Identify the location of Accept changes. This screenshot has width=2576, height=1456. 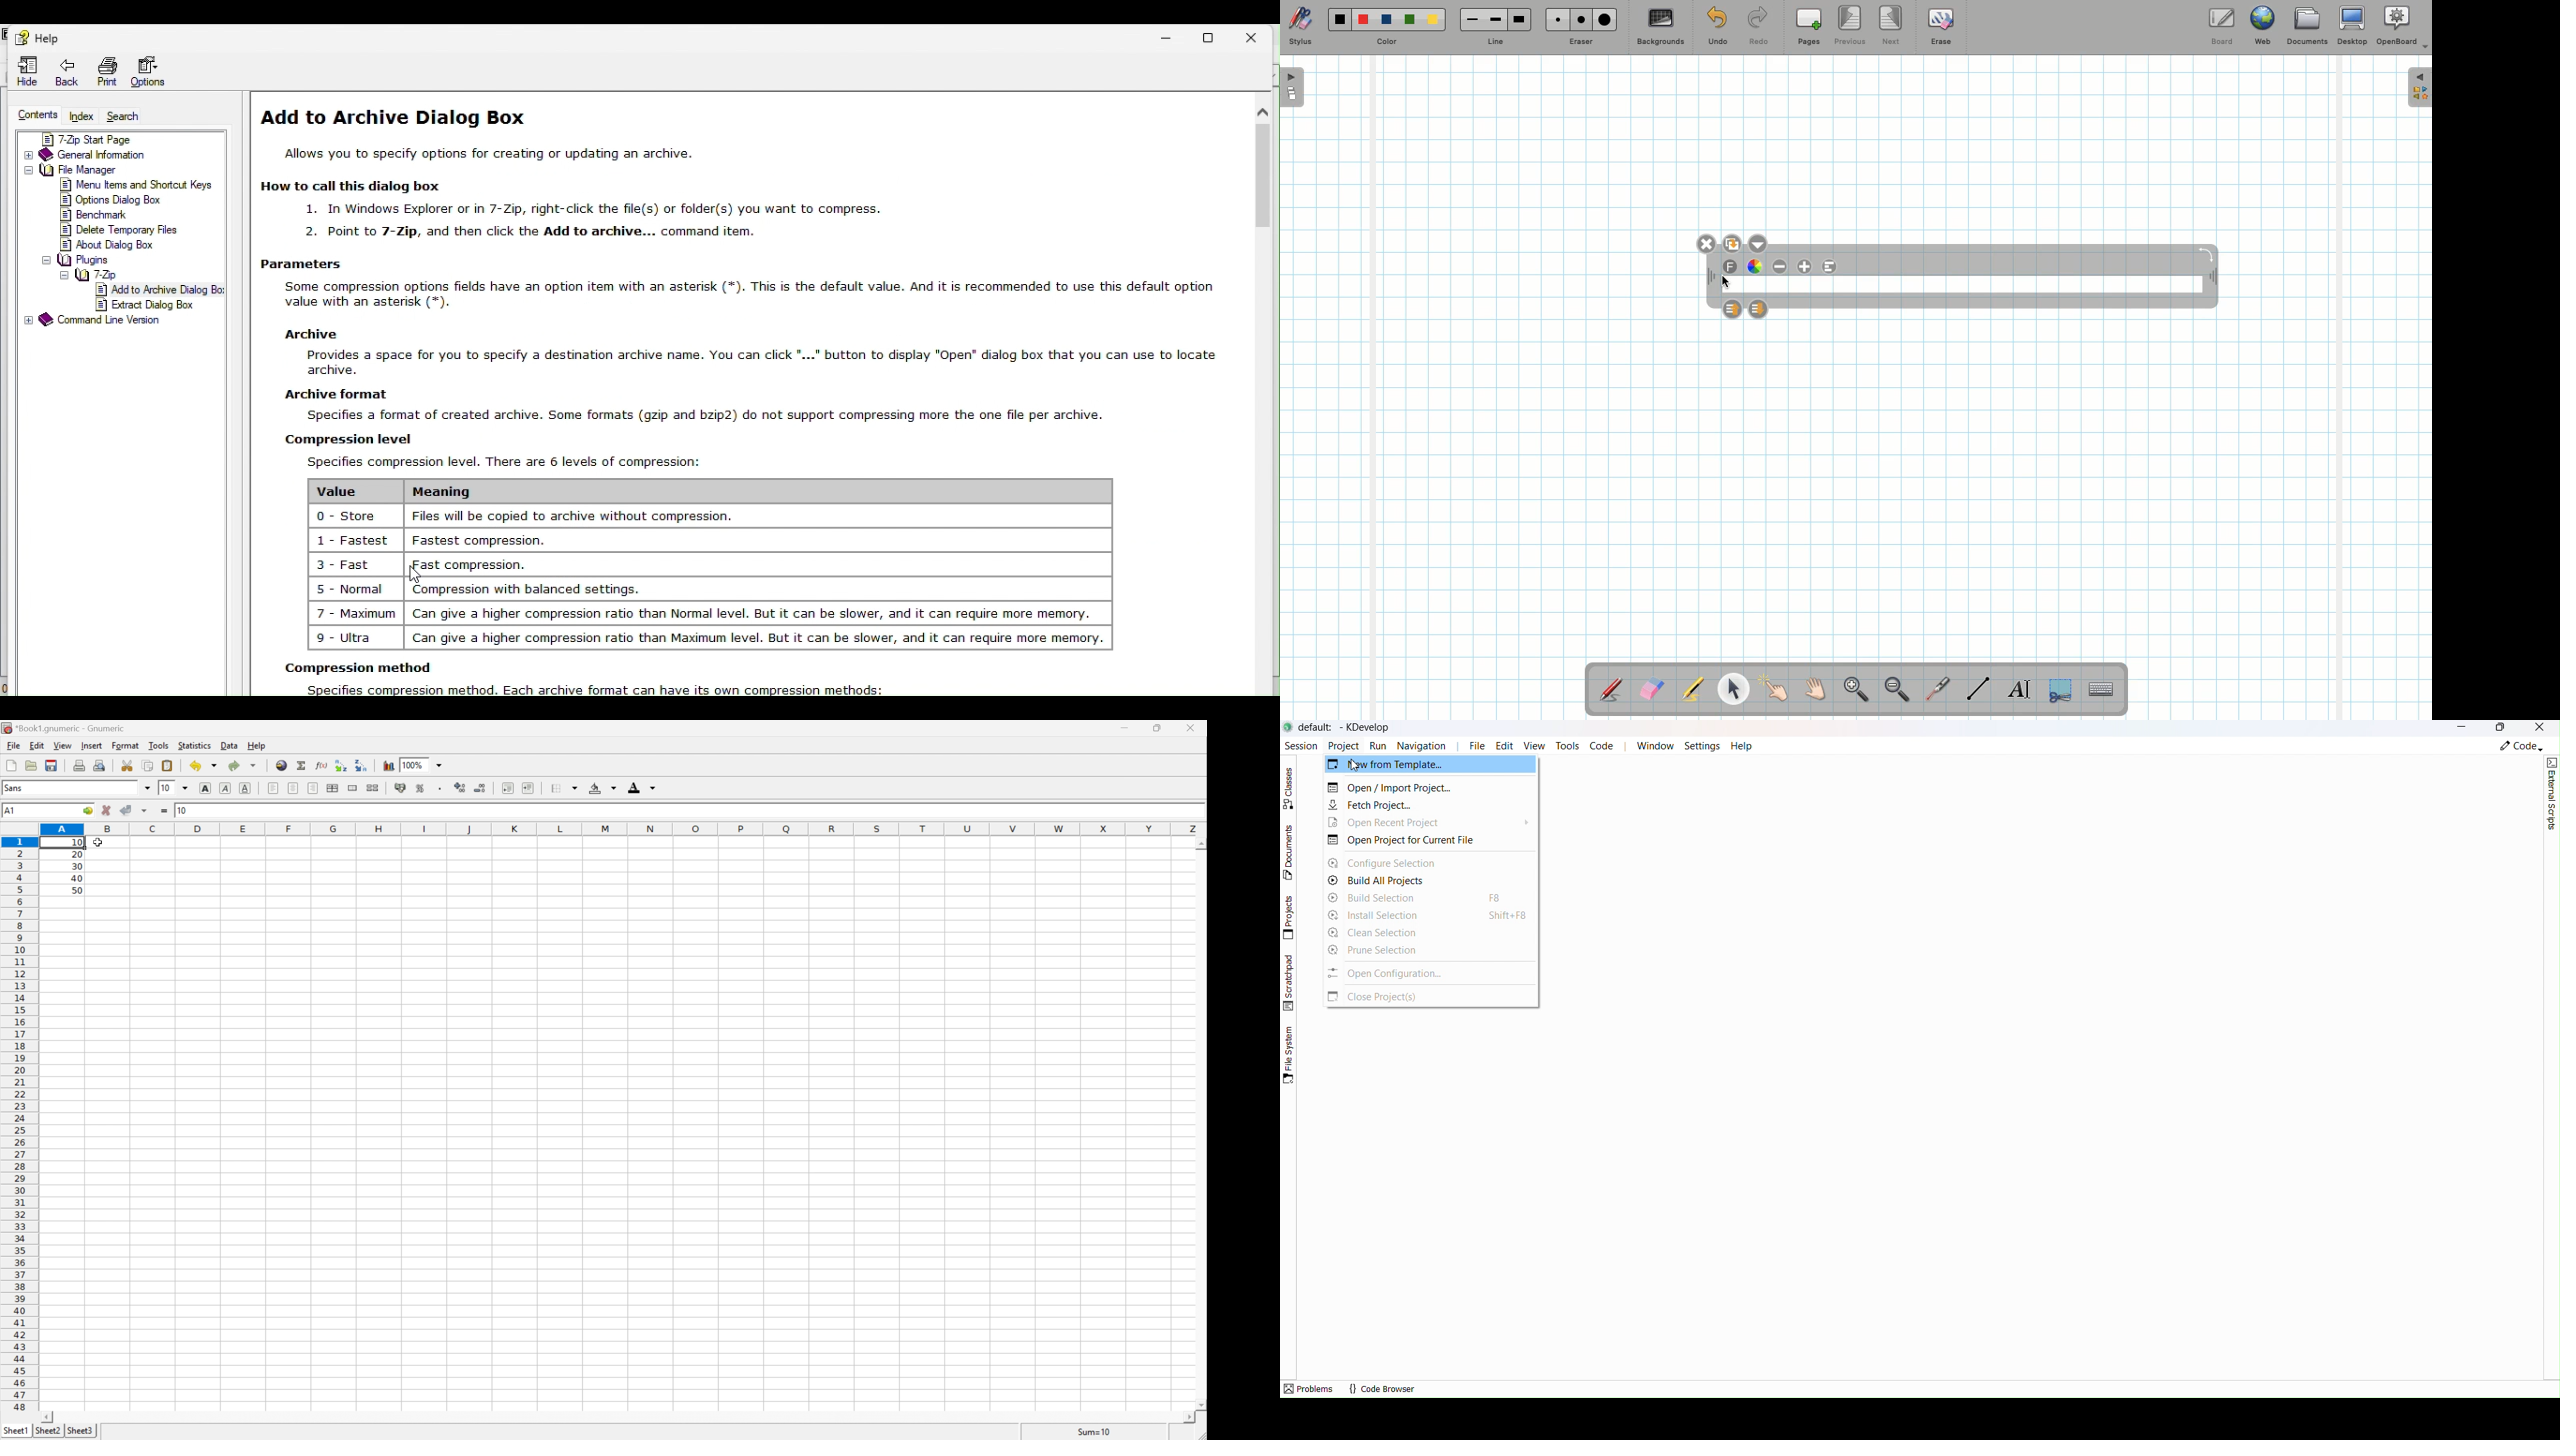
(127, 810).